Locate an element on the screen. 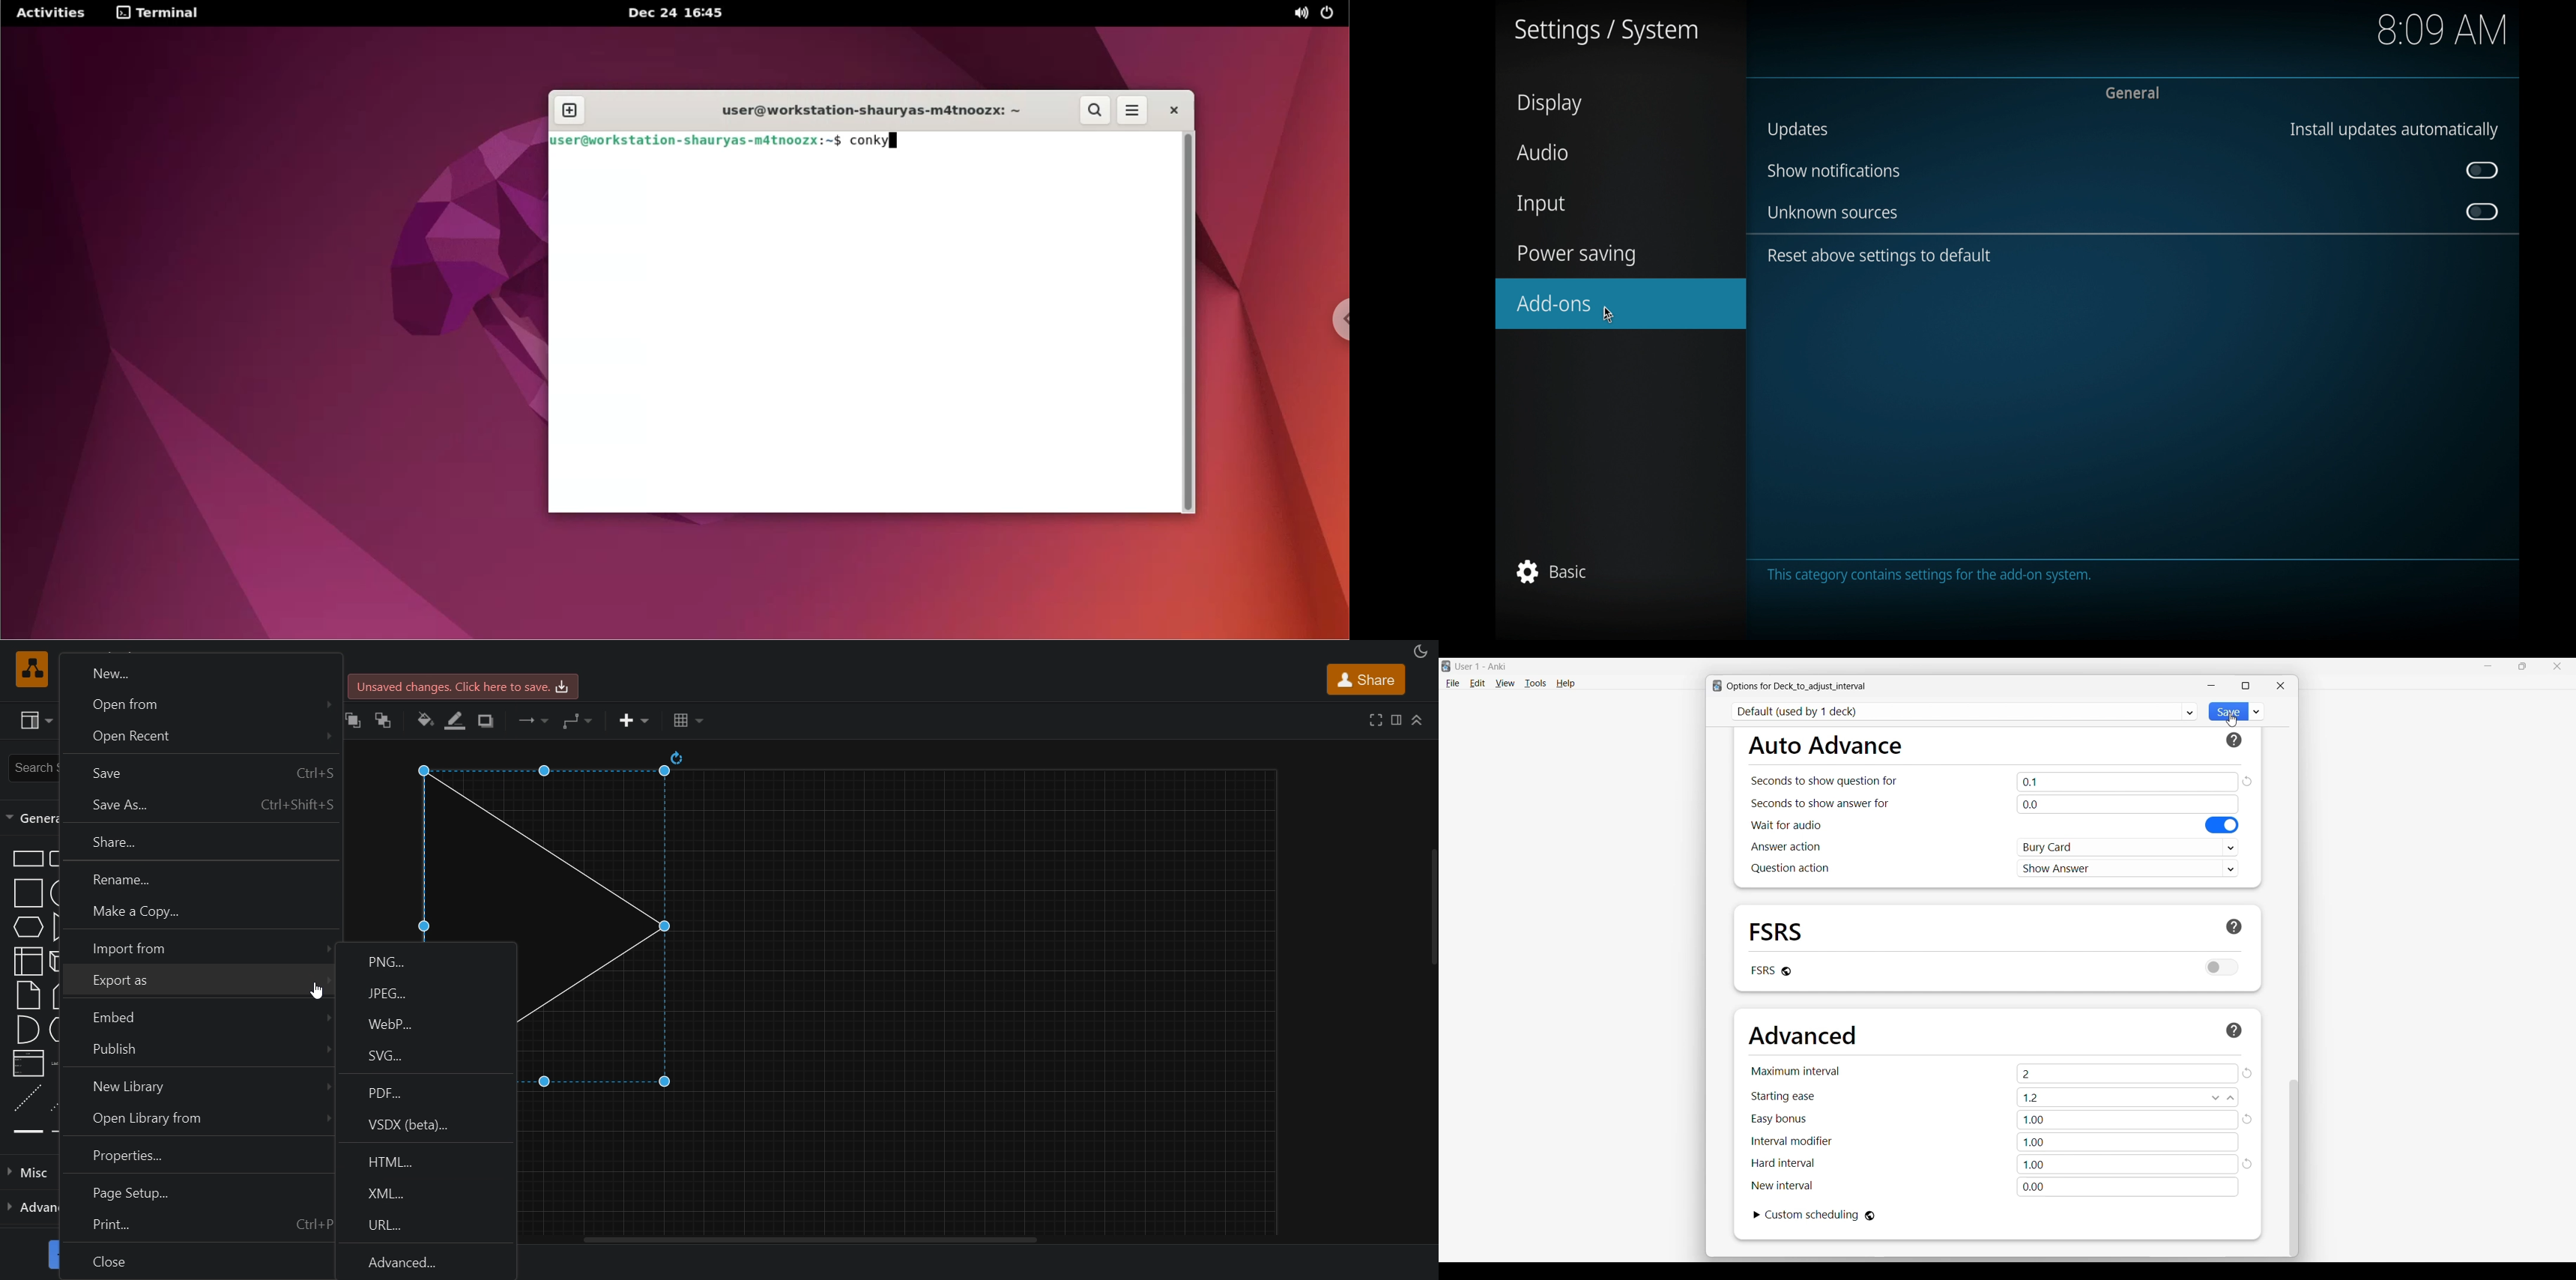  properties is located at coordinates (193, 1157).